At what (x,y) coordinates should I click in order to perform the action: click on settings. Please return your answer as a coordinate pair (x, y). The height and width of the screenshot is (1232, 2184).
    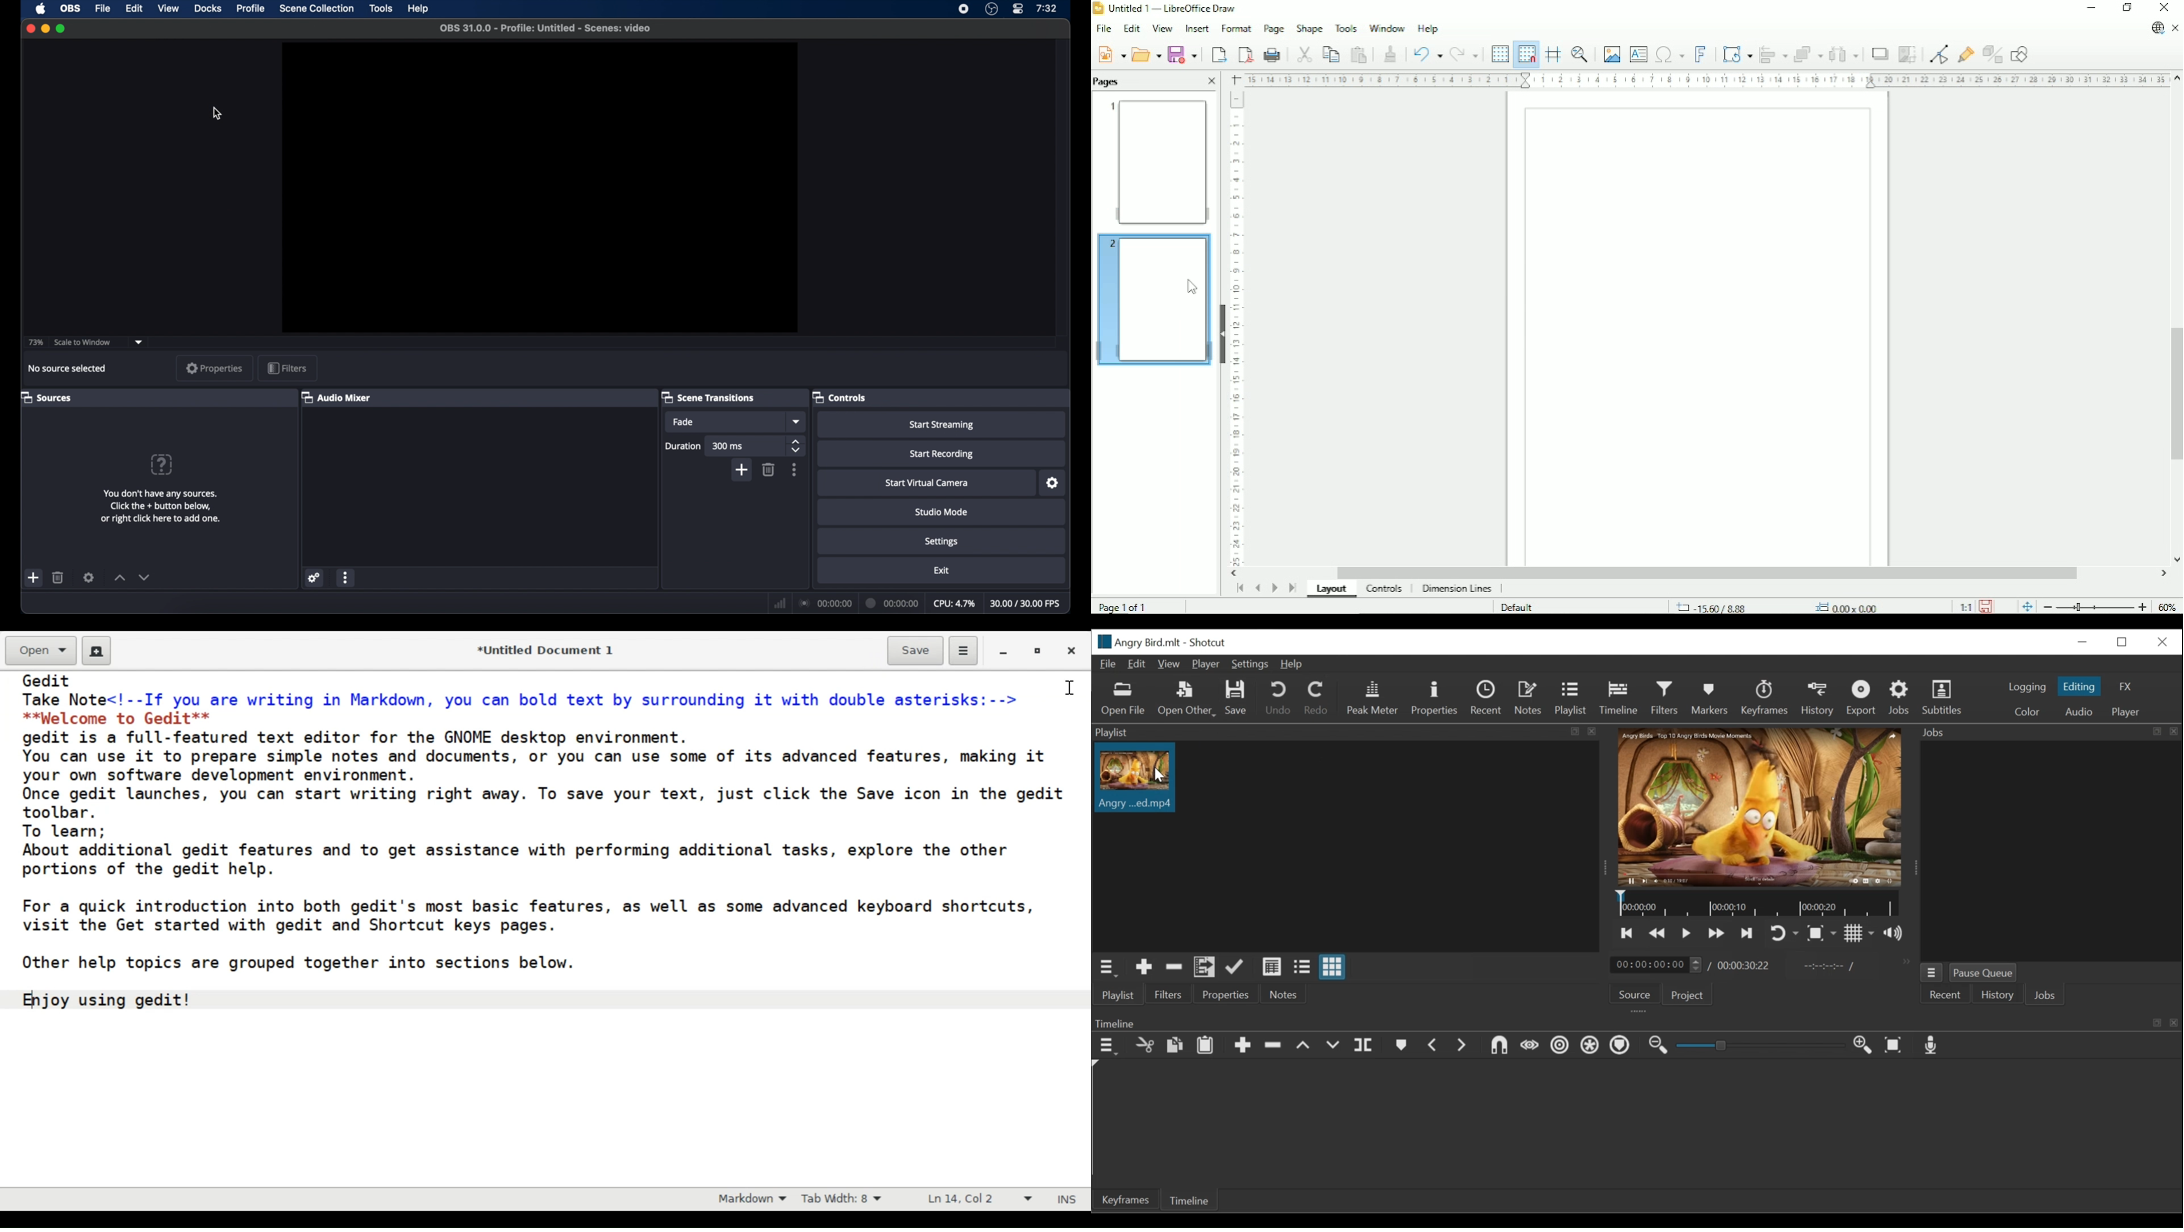
    Looking at the image, I should click on (314, 578).